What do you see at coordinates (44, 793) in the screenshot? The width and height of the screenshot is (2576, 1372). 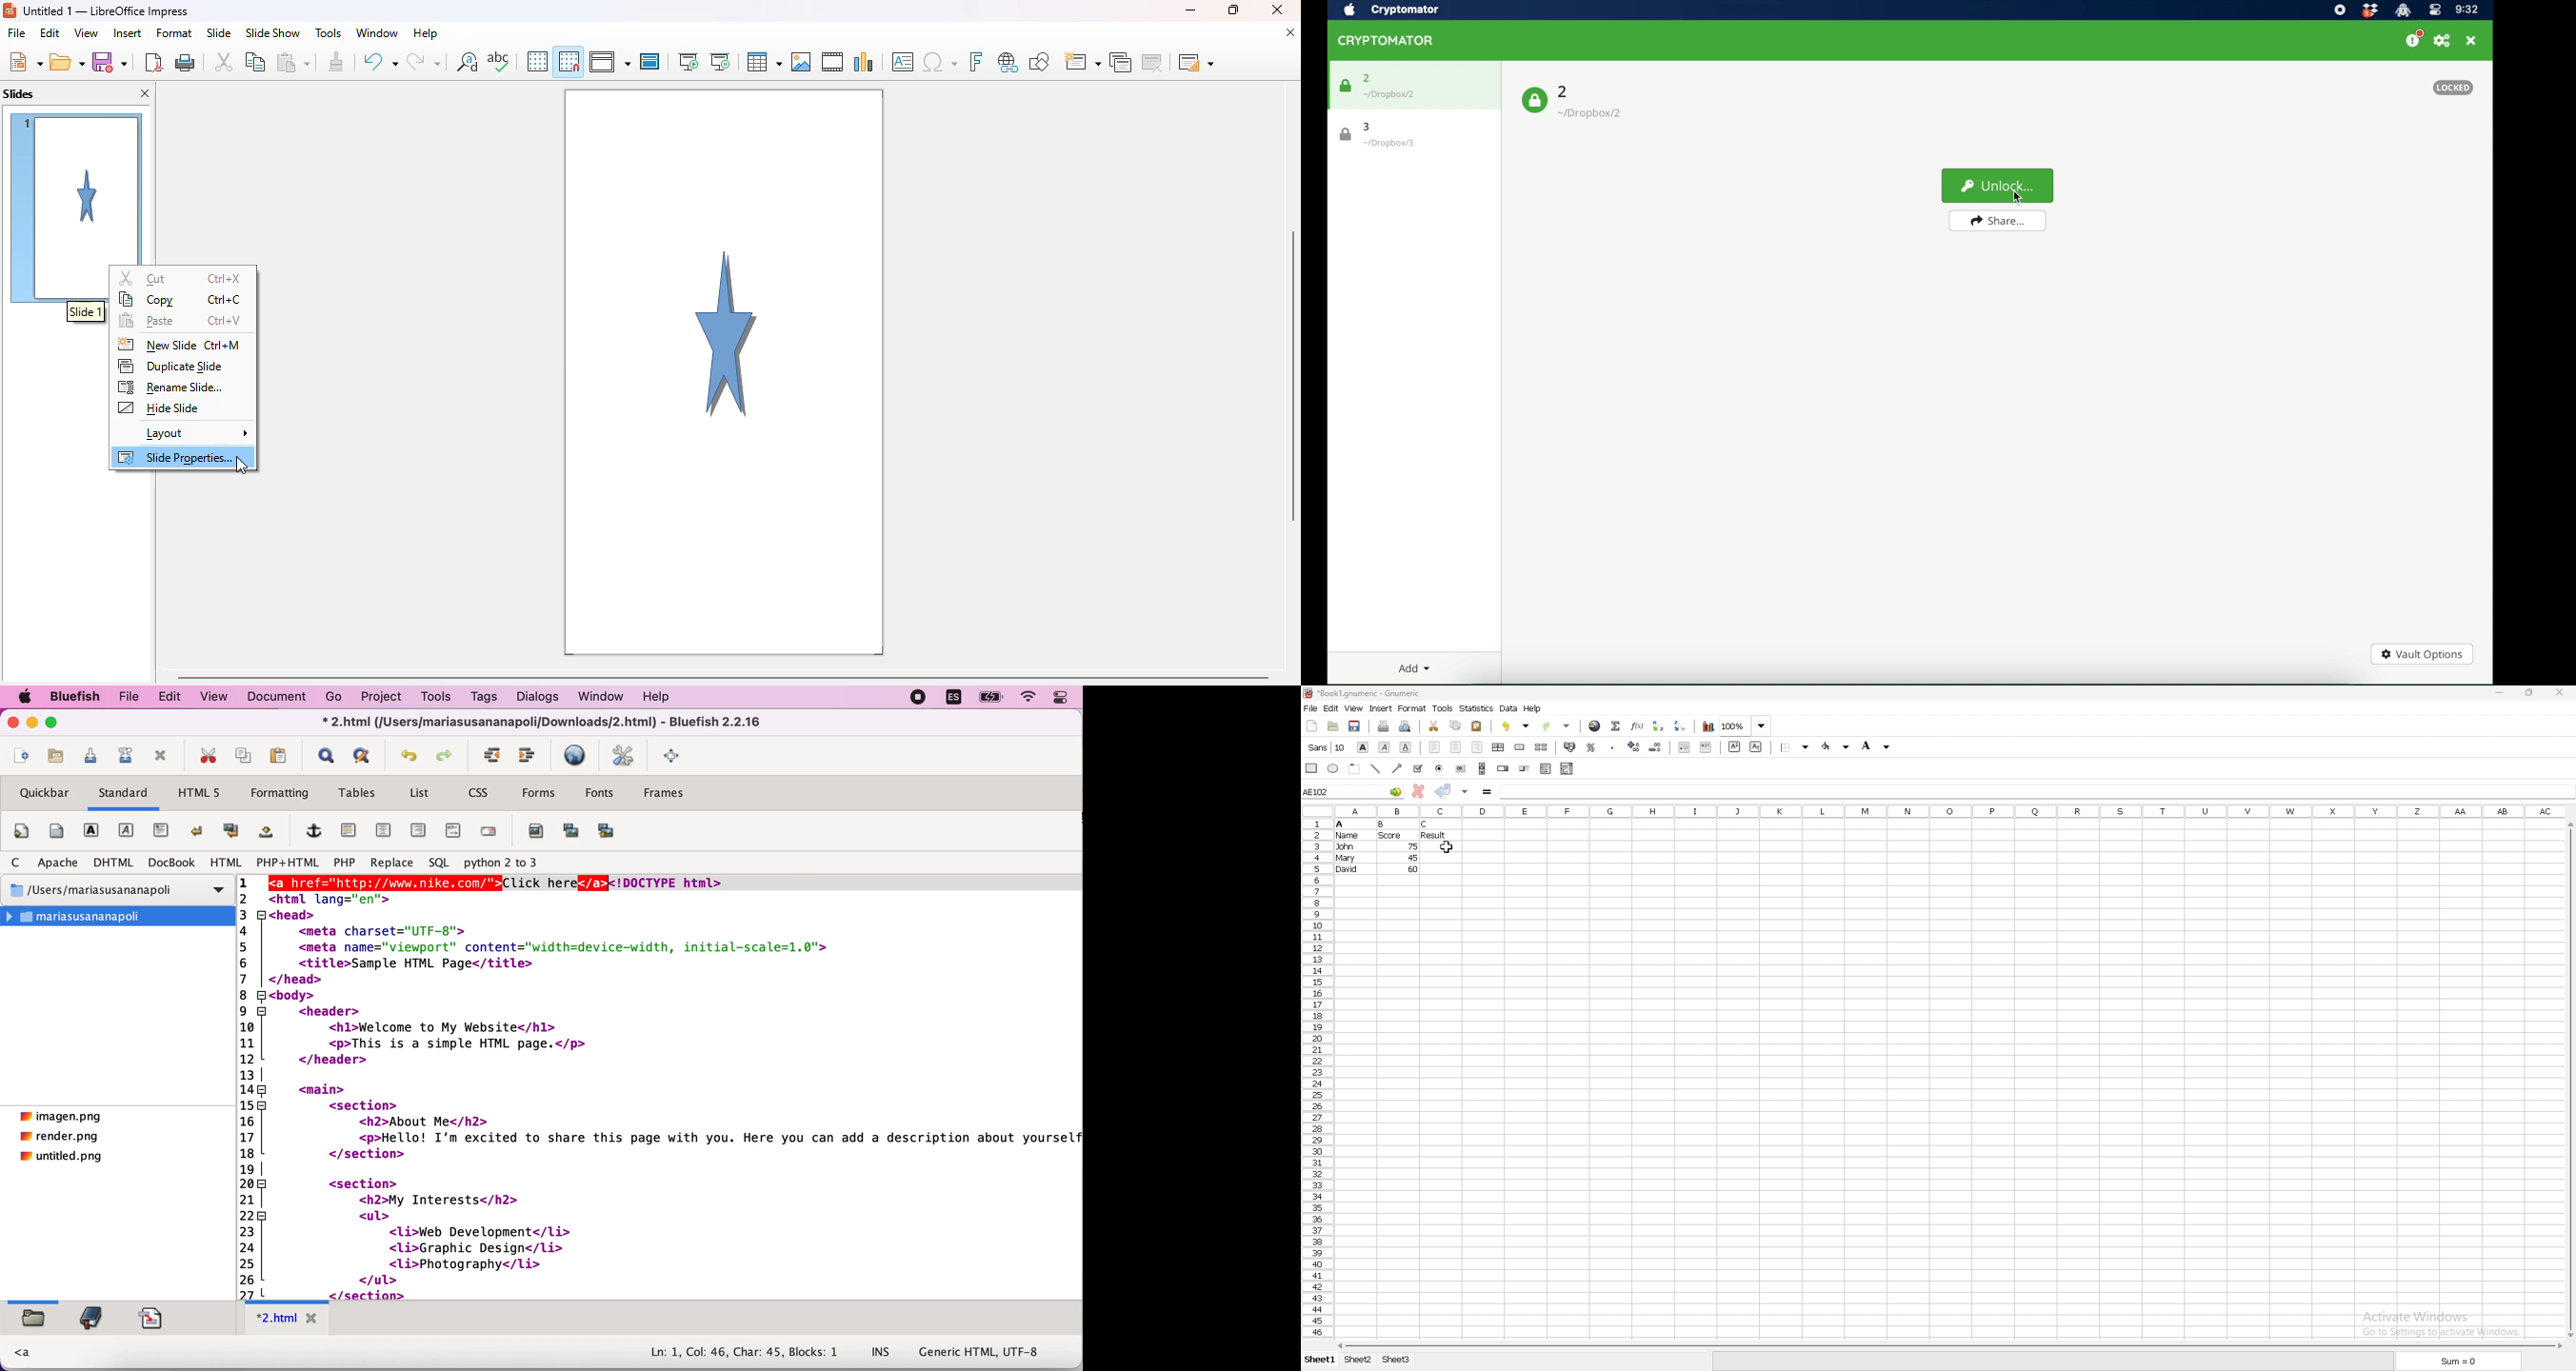 I see `quickbar` at bounding box center [44, 793].